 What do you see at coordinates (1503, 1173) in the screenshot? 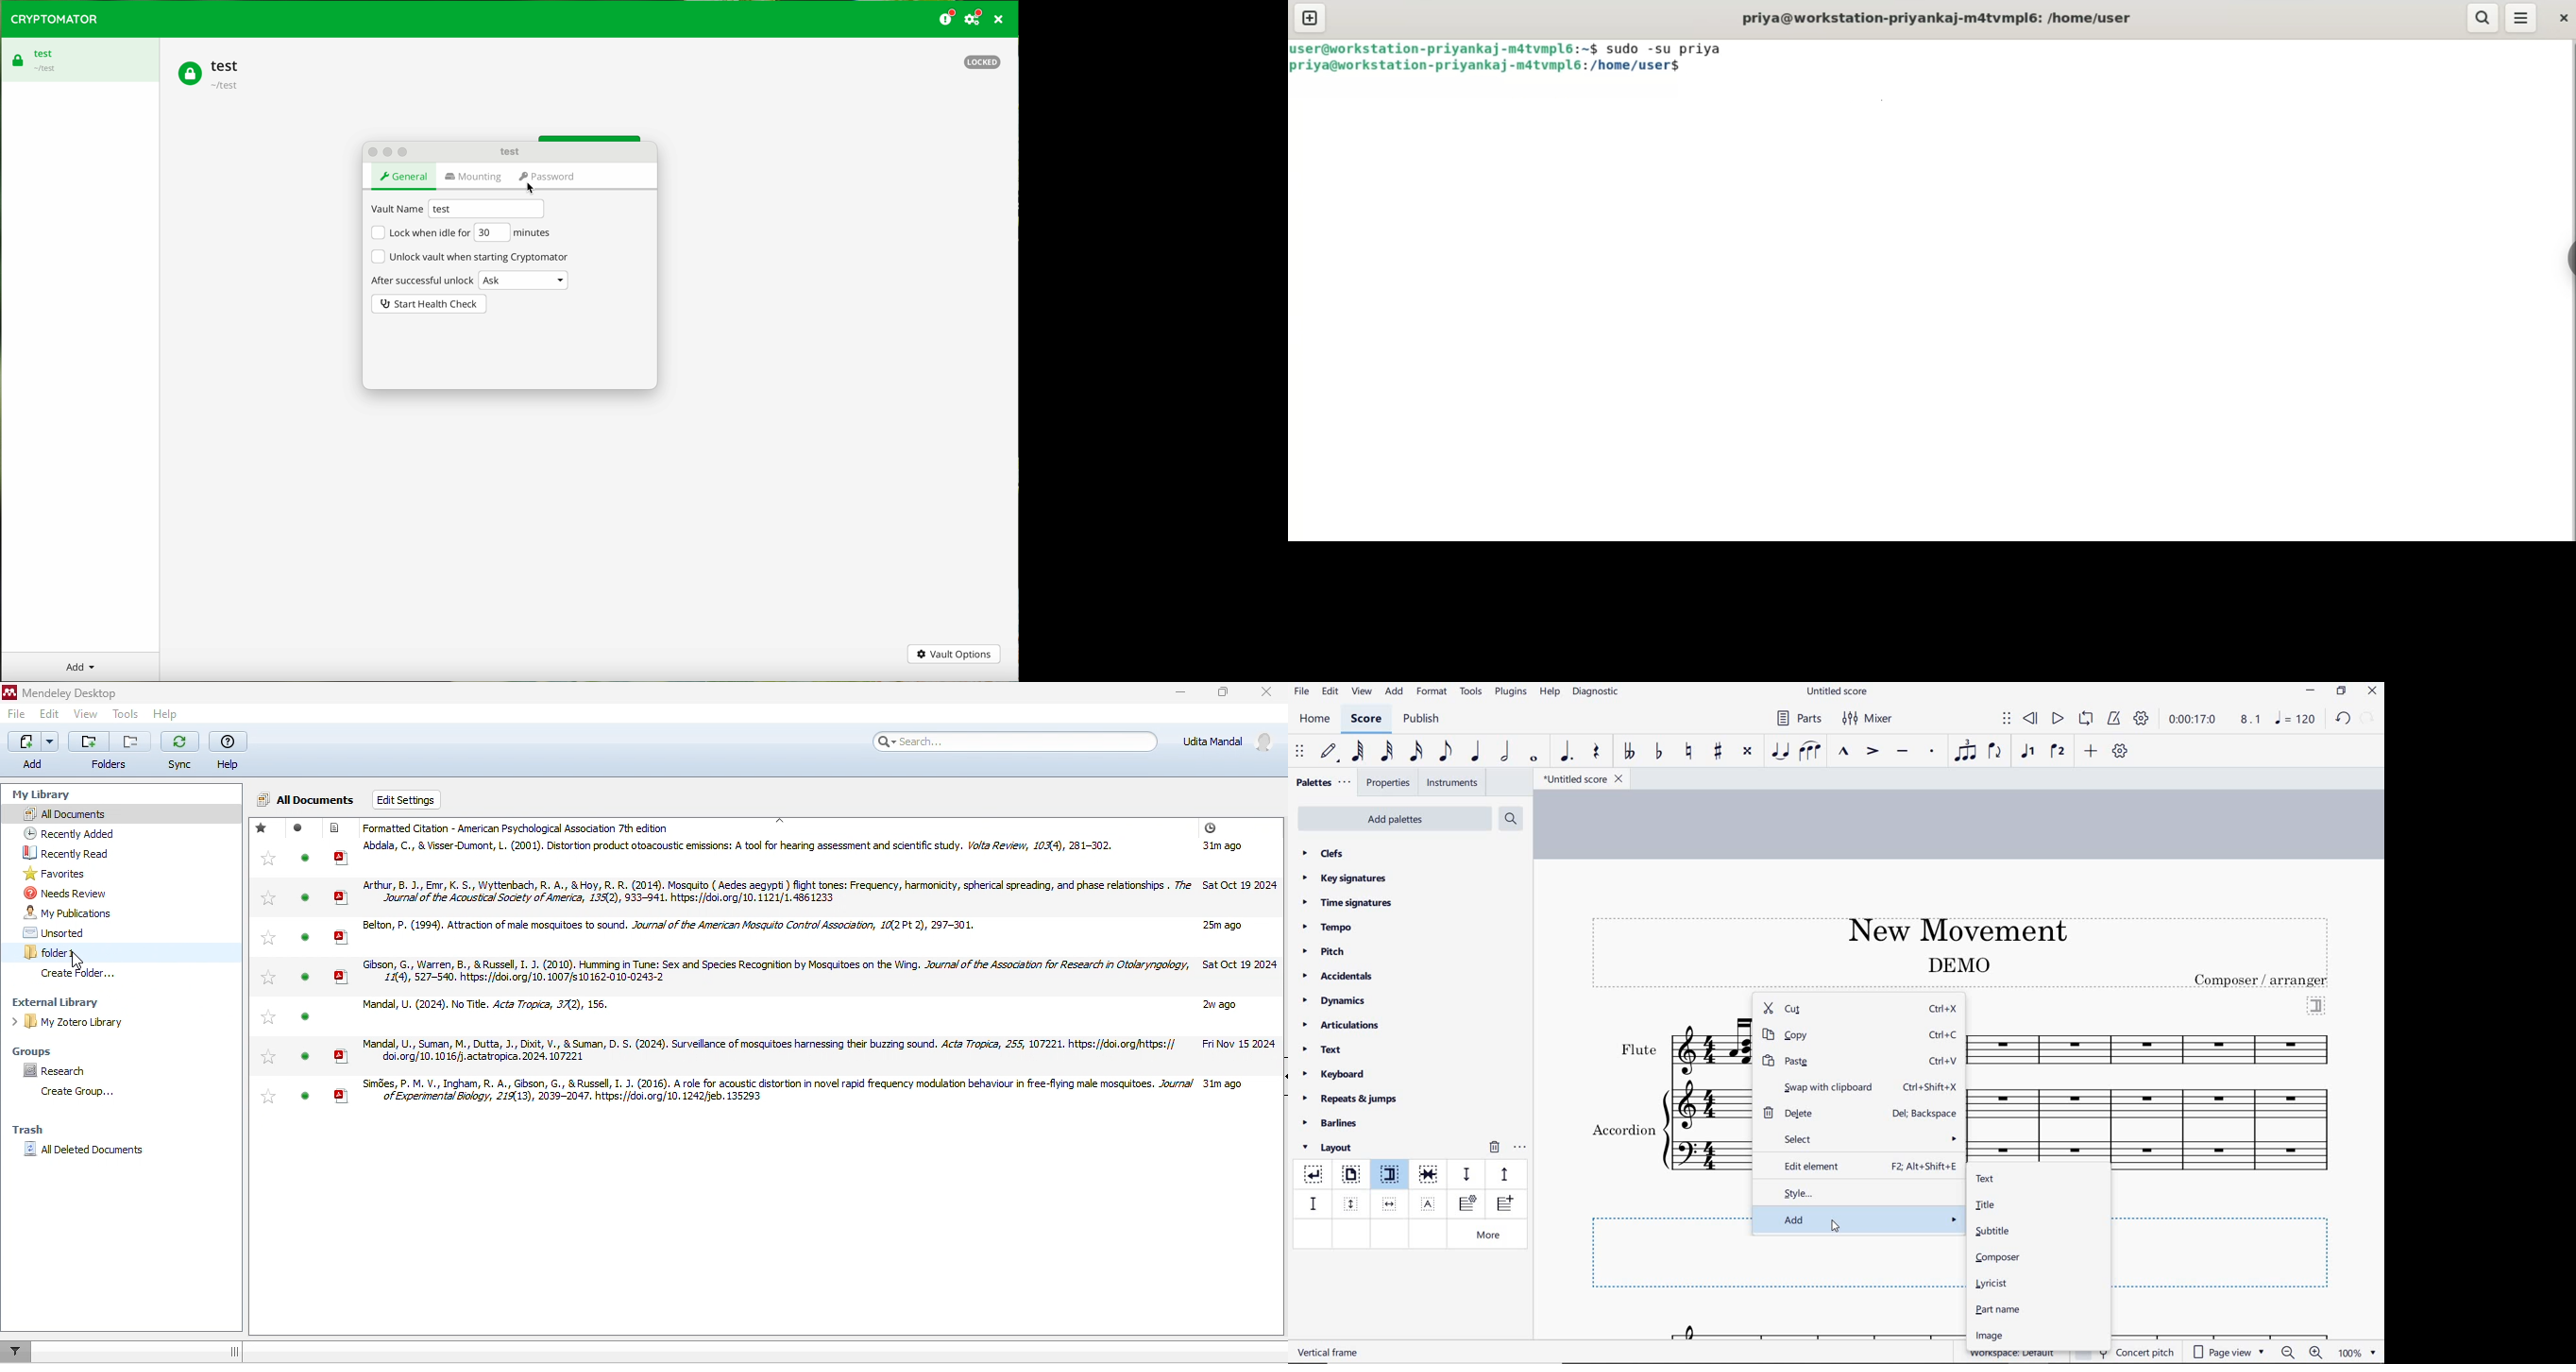
I see `staff pacer` at bounding box center [1503, 1173].